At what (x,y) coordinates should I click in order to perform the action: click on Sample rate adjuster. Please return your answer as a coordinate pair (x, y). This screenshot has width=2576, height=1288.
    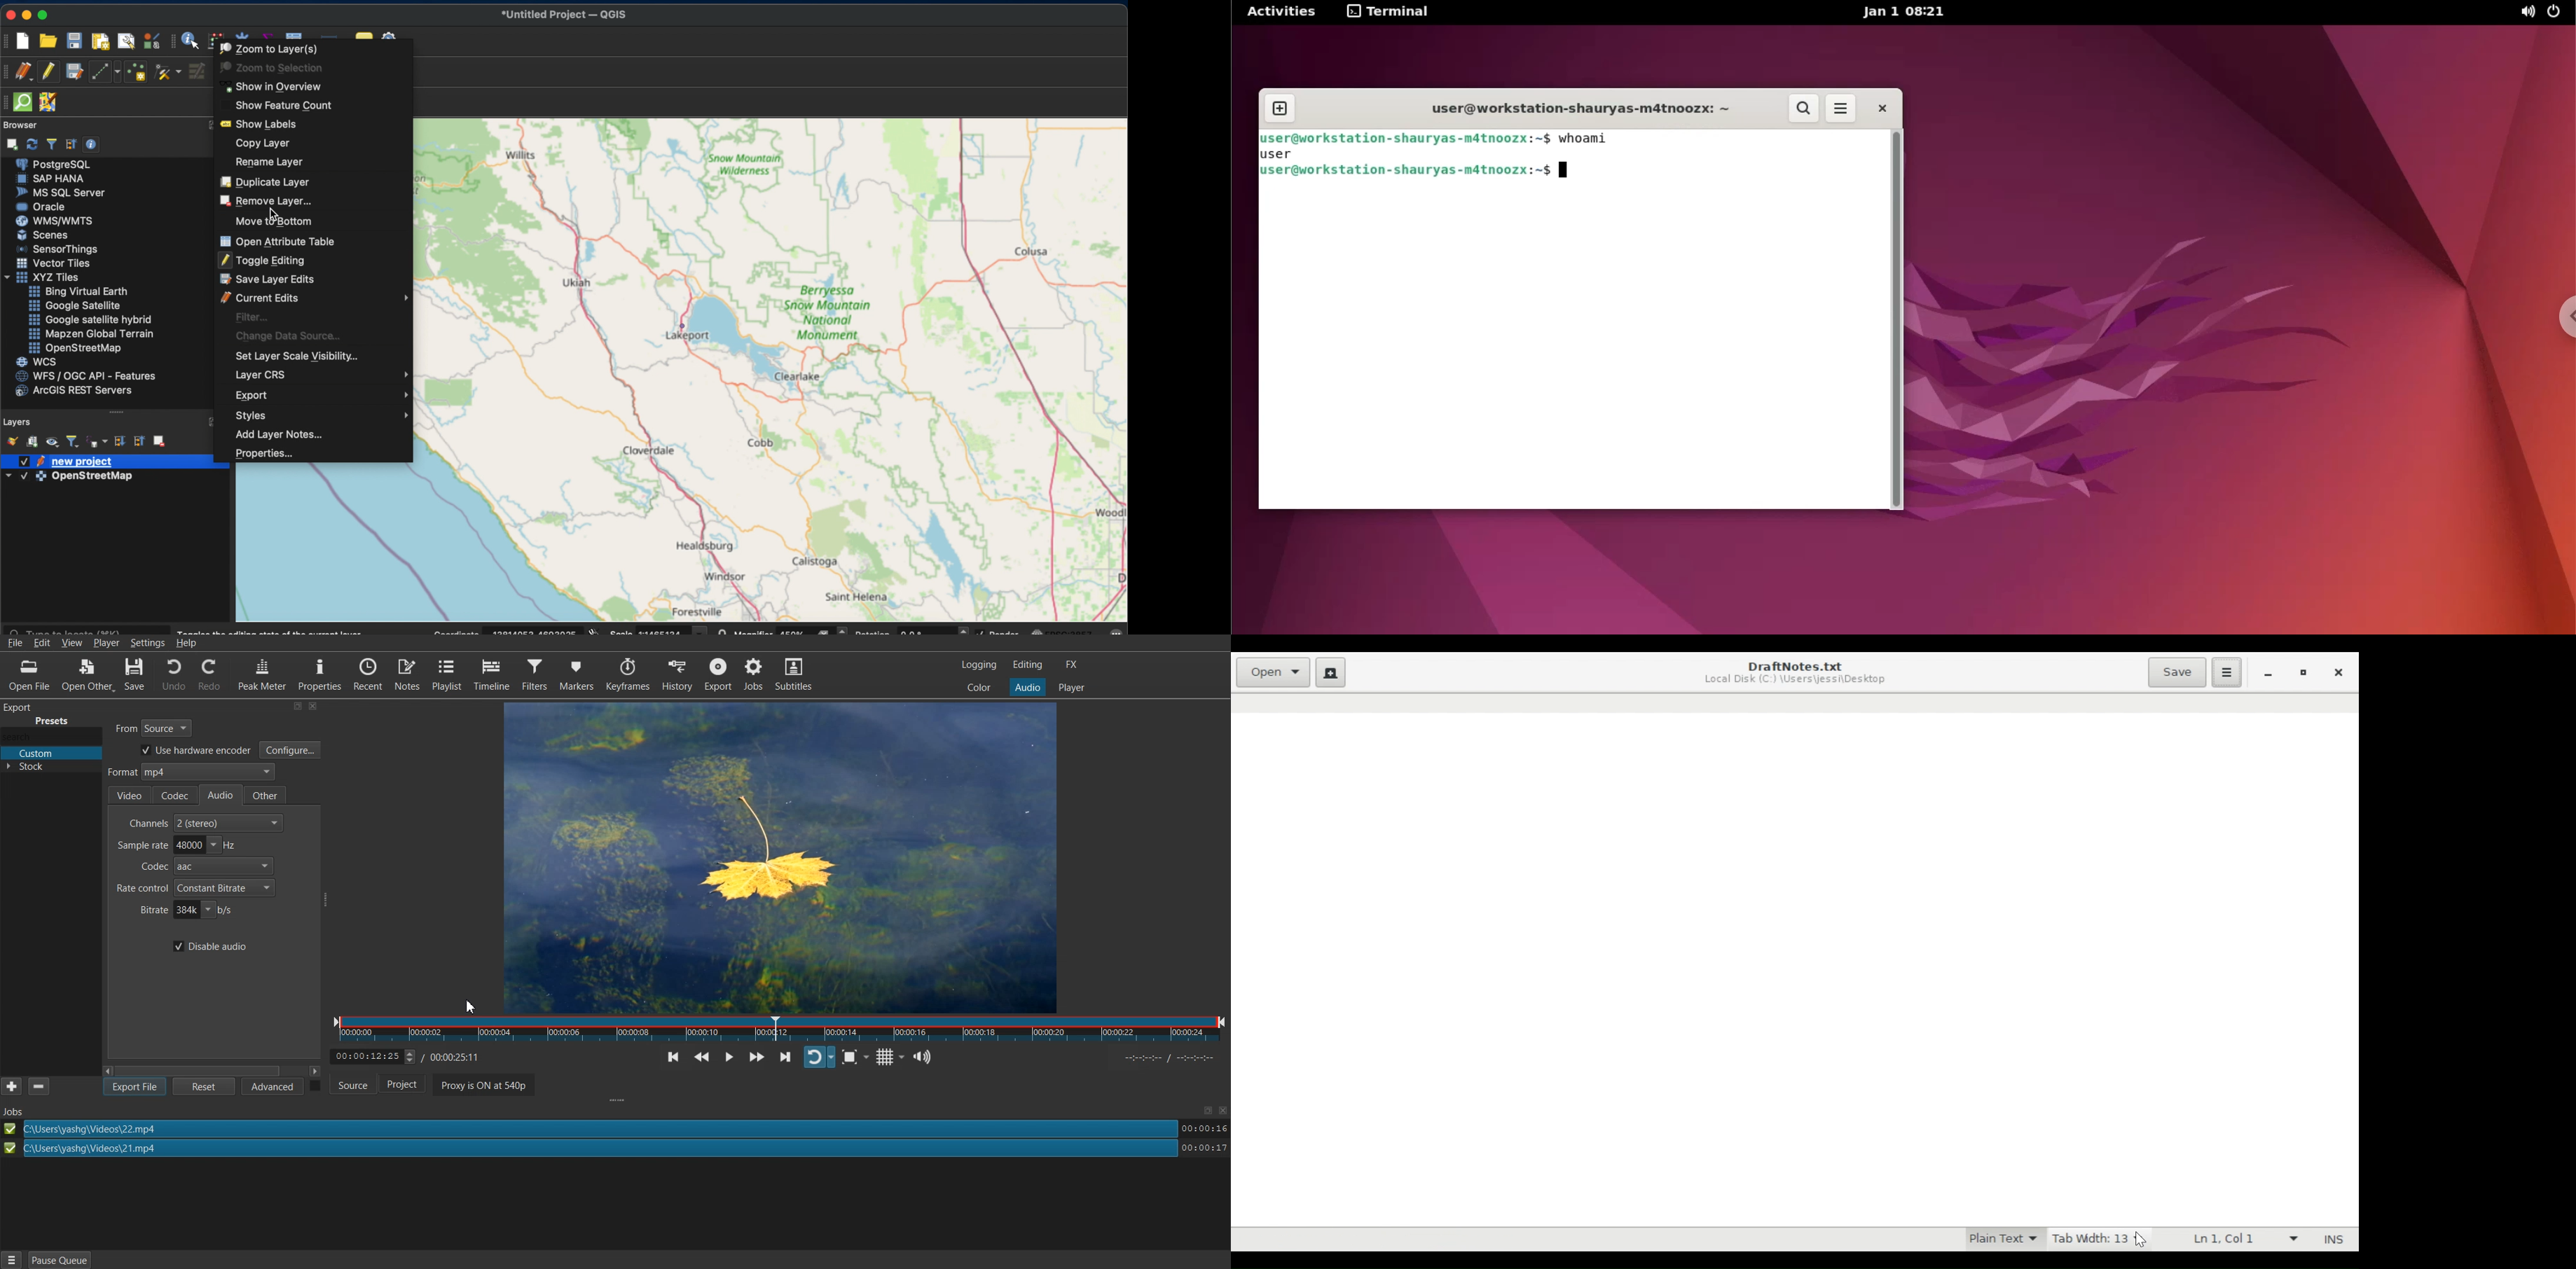
    Looking at the image, I should click on (175, 845).